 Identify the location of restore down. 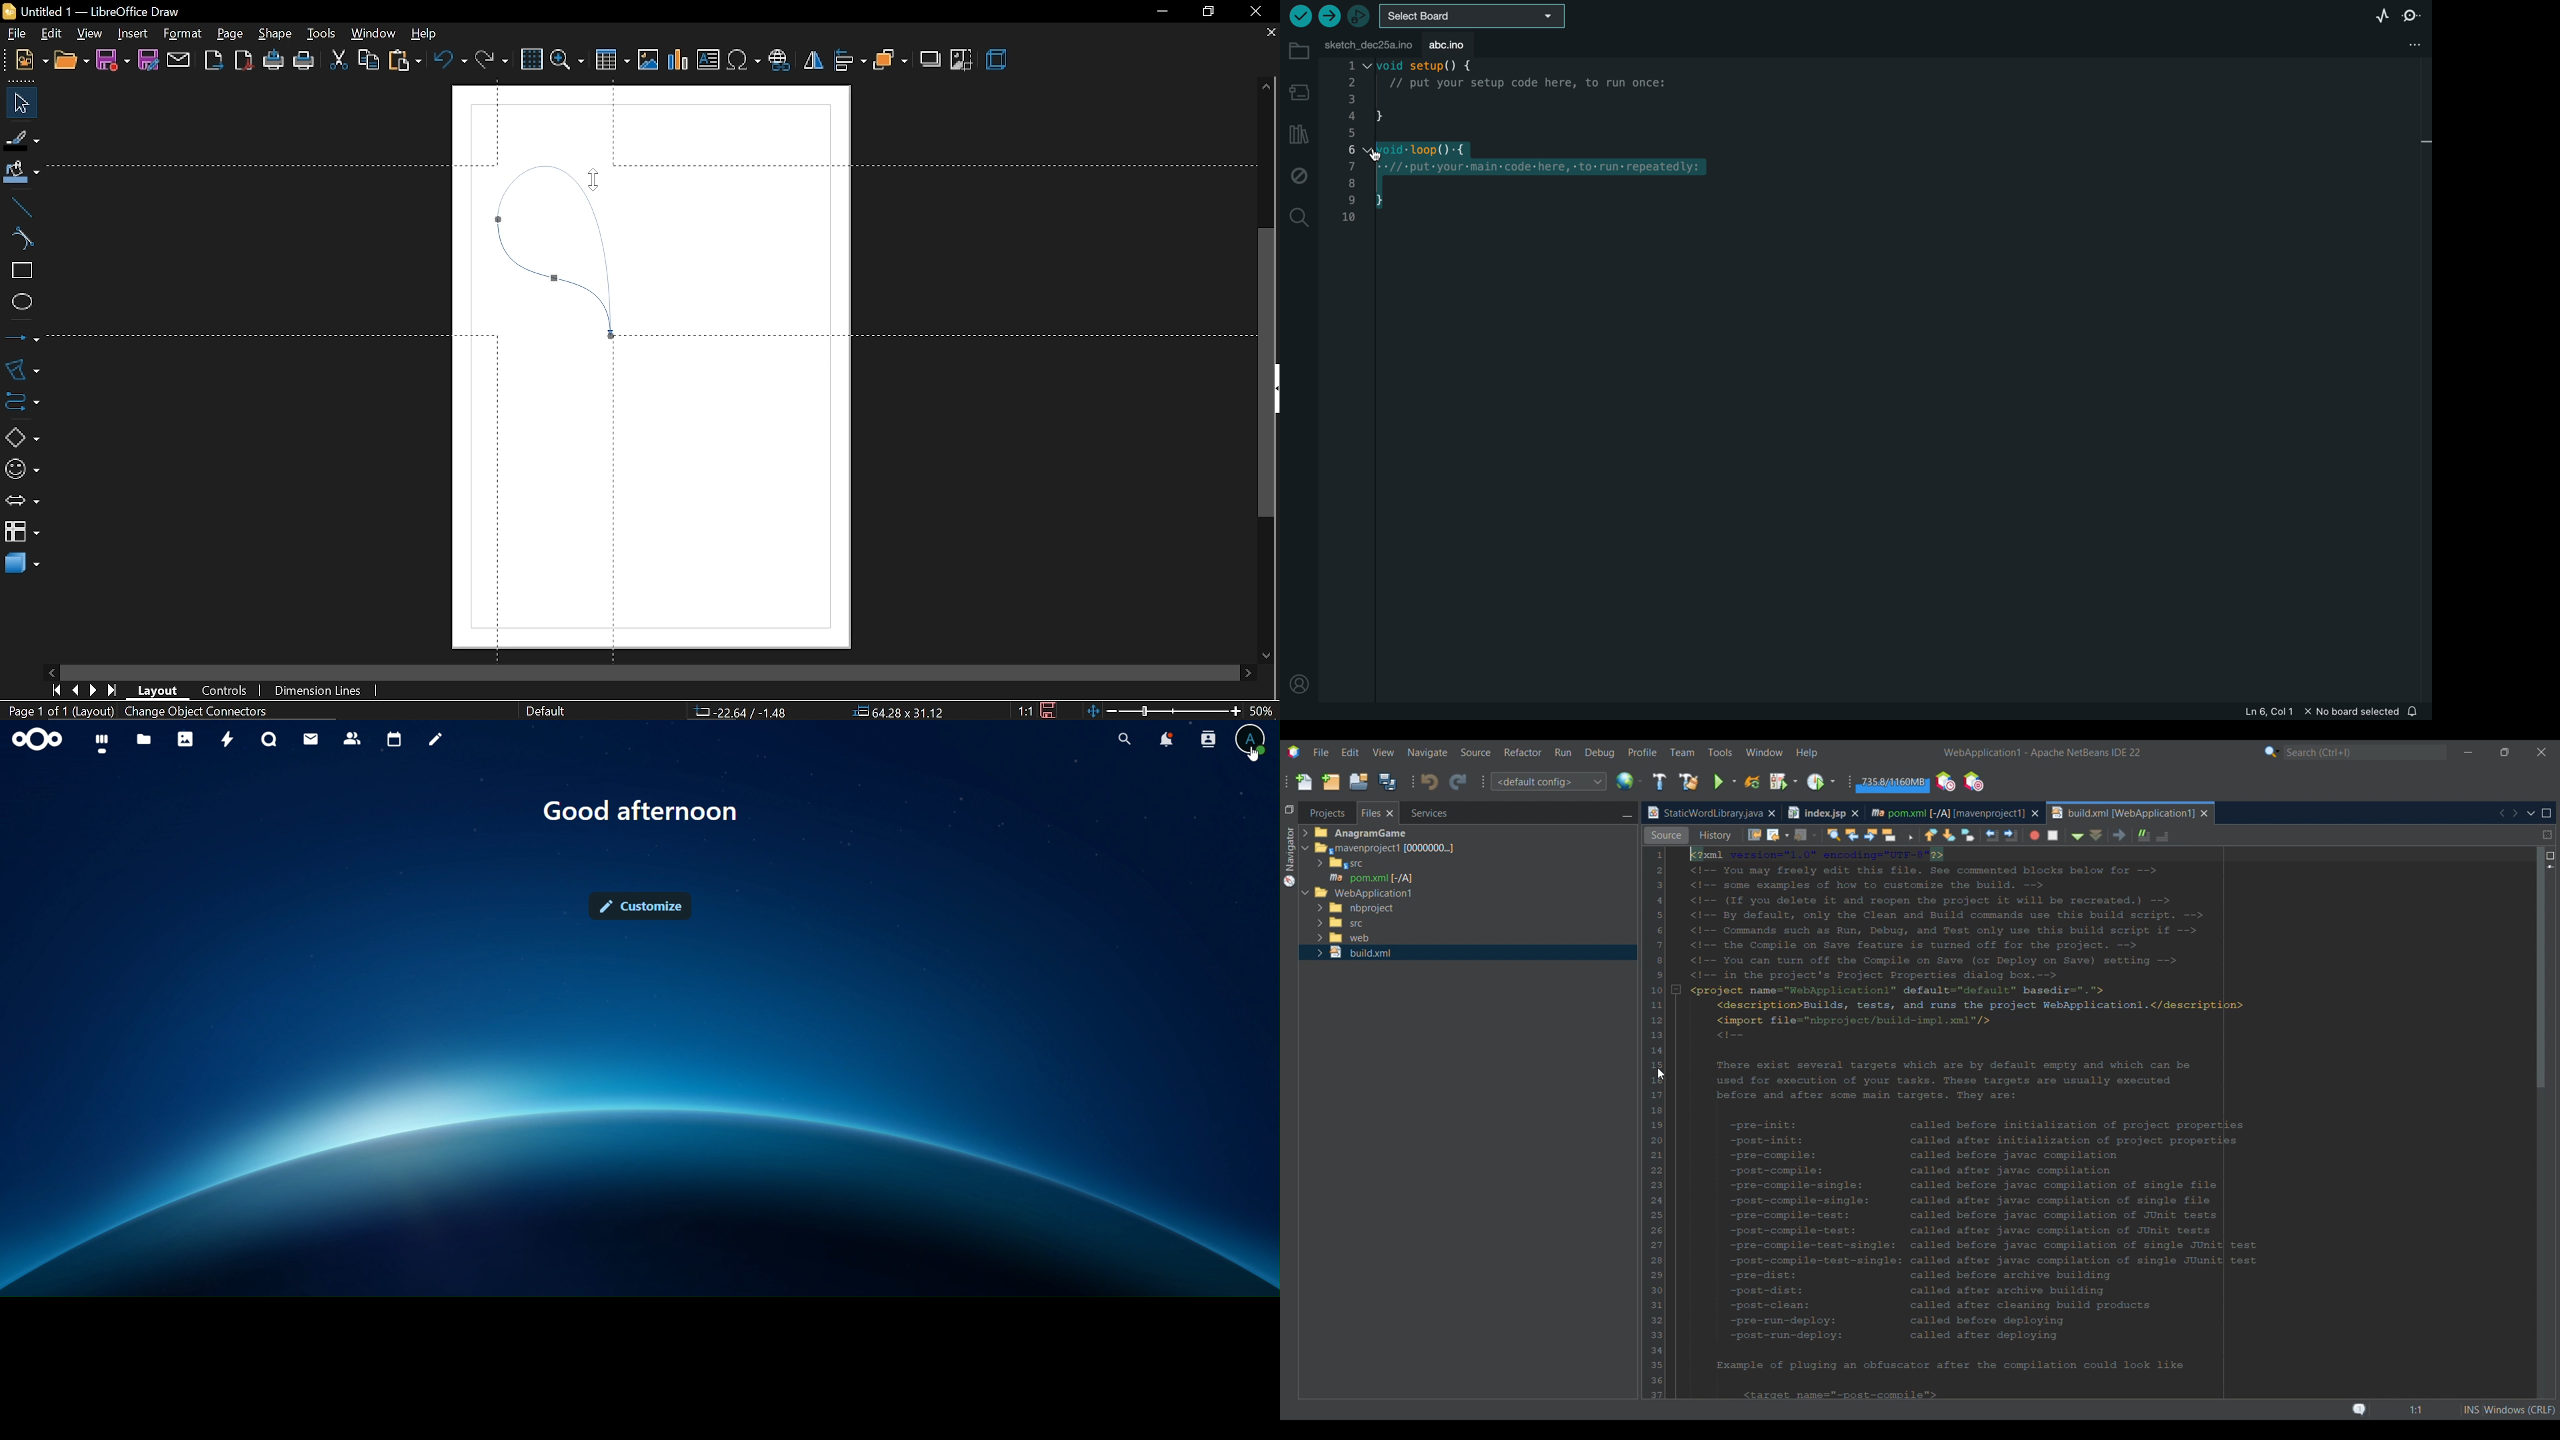
(1206, 11).